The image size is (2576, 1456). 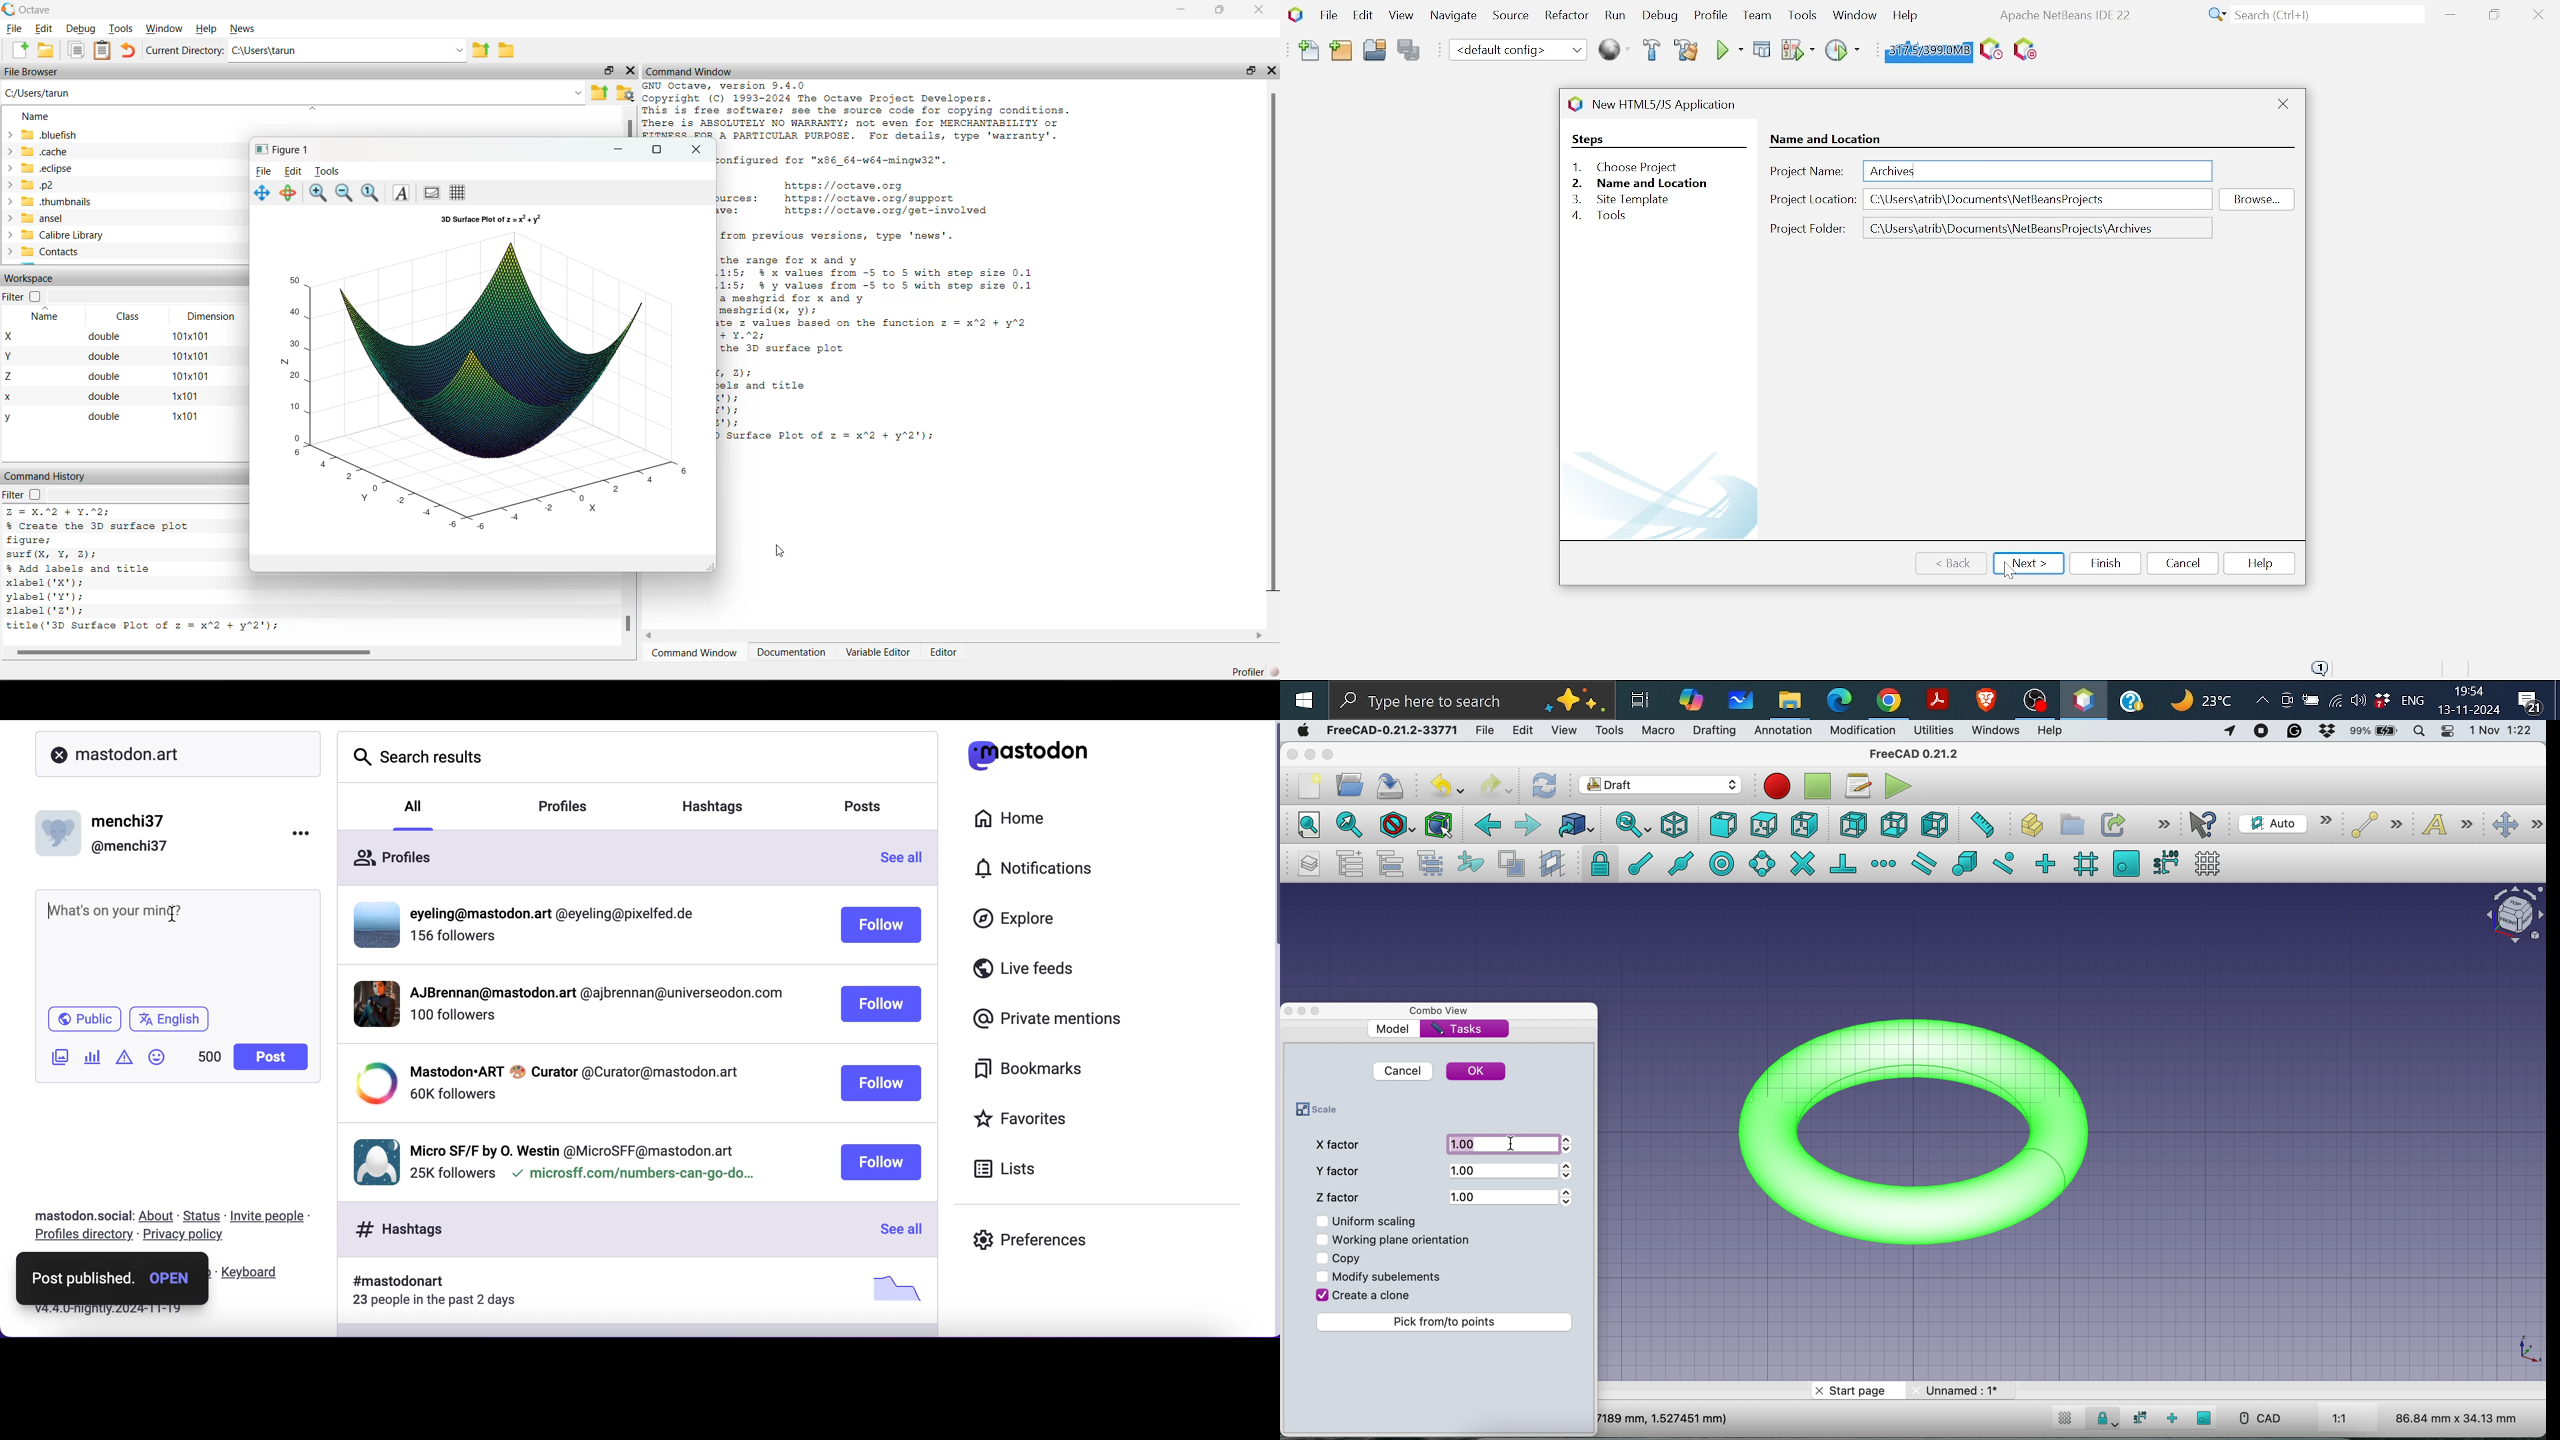 I want to click on mastodon.social, so click(x=78, y=1215).